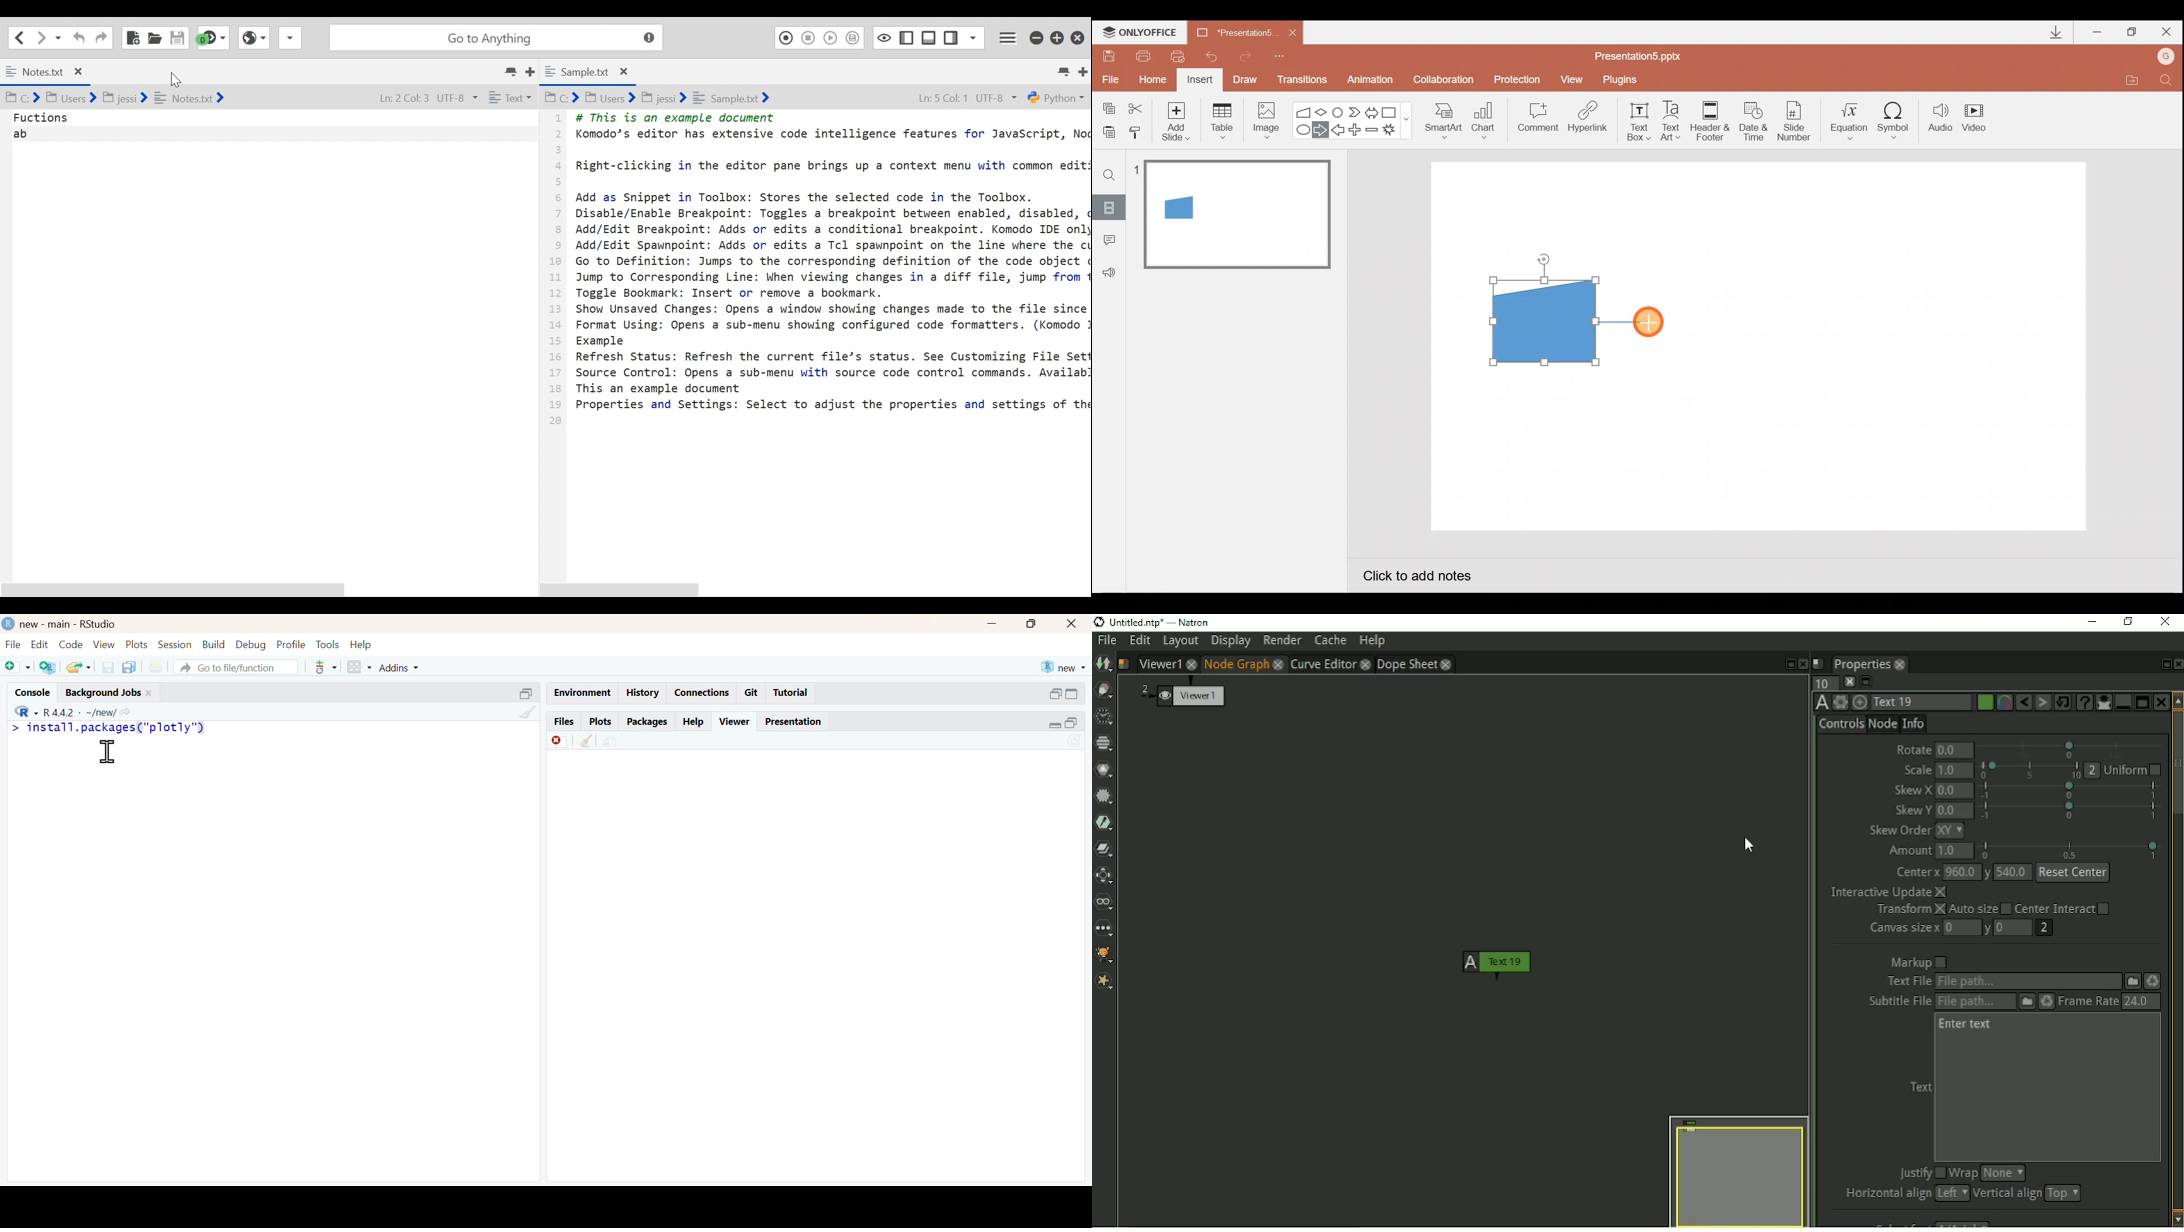  Describe the element at coordinates (1574, 78) in the screenshot. I see `View` at that location.